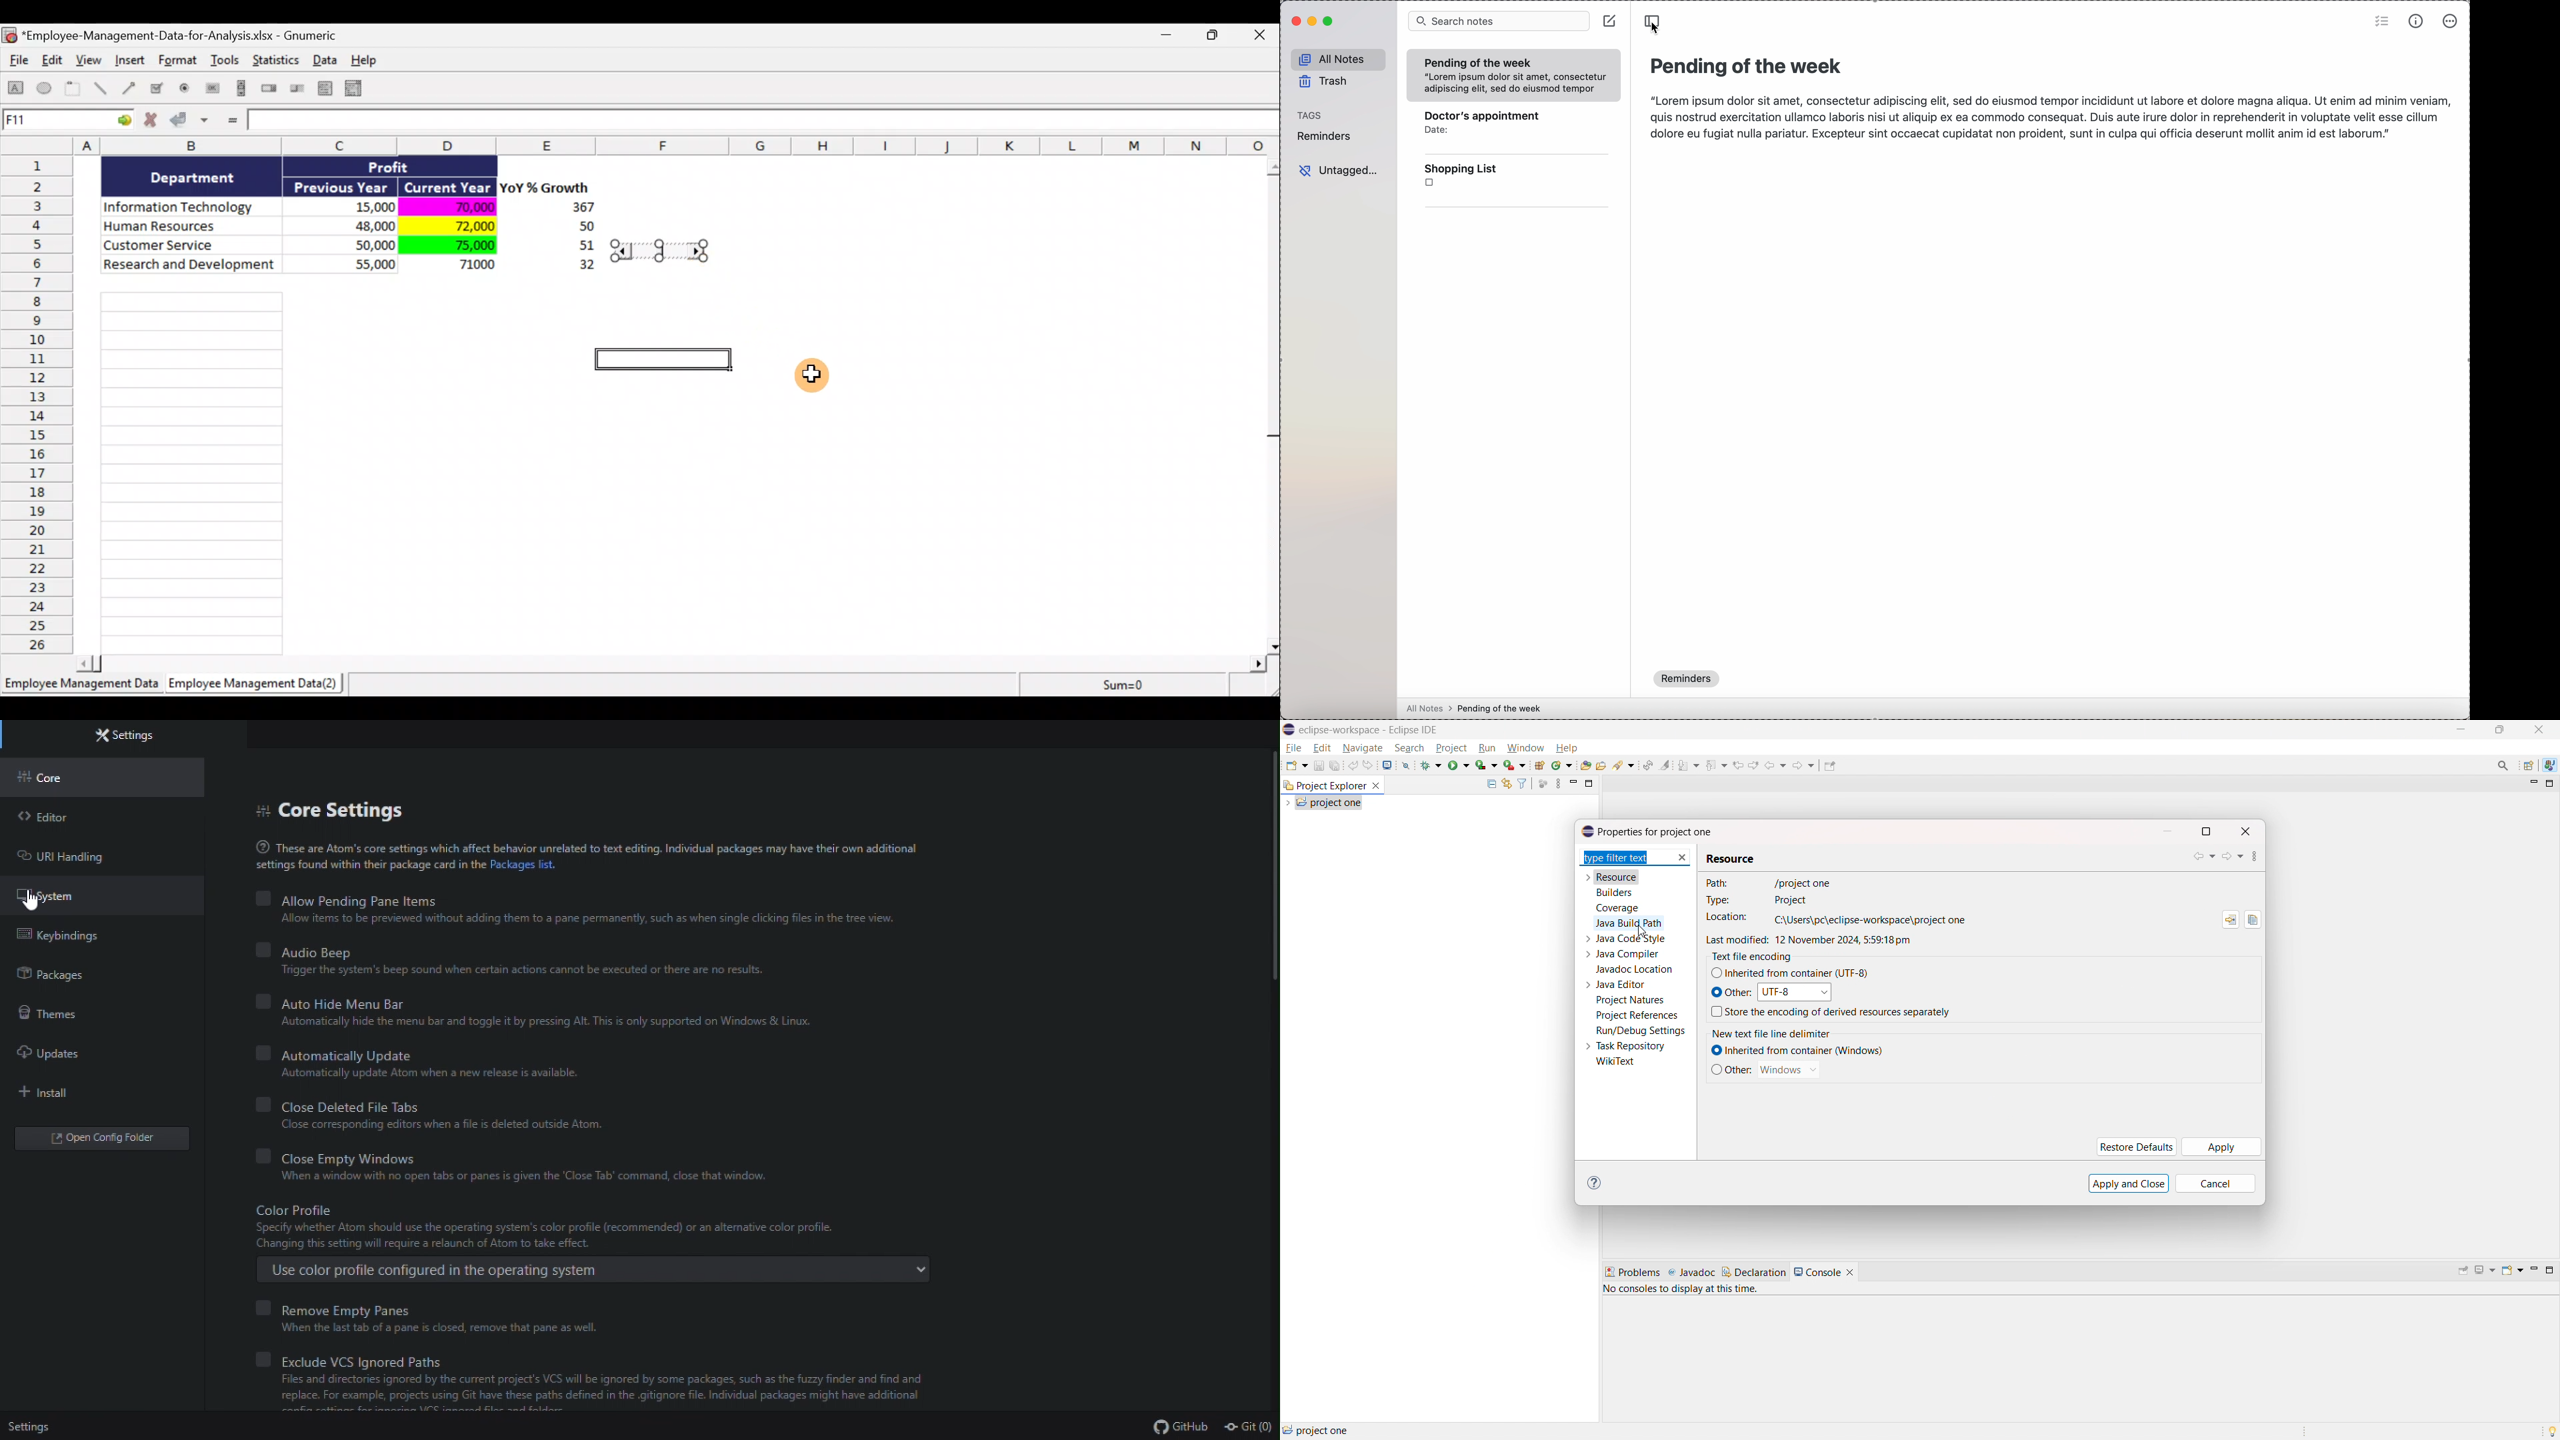 This screenshot has height=1456, width=2576. I want to click on open console, so click(2512, 1270).